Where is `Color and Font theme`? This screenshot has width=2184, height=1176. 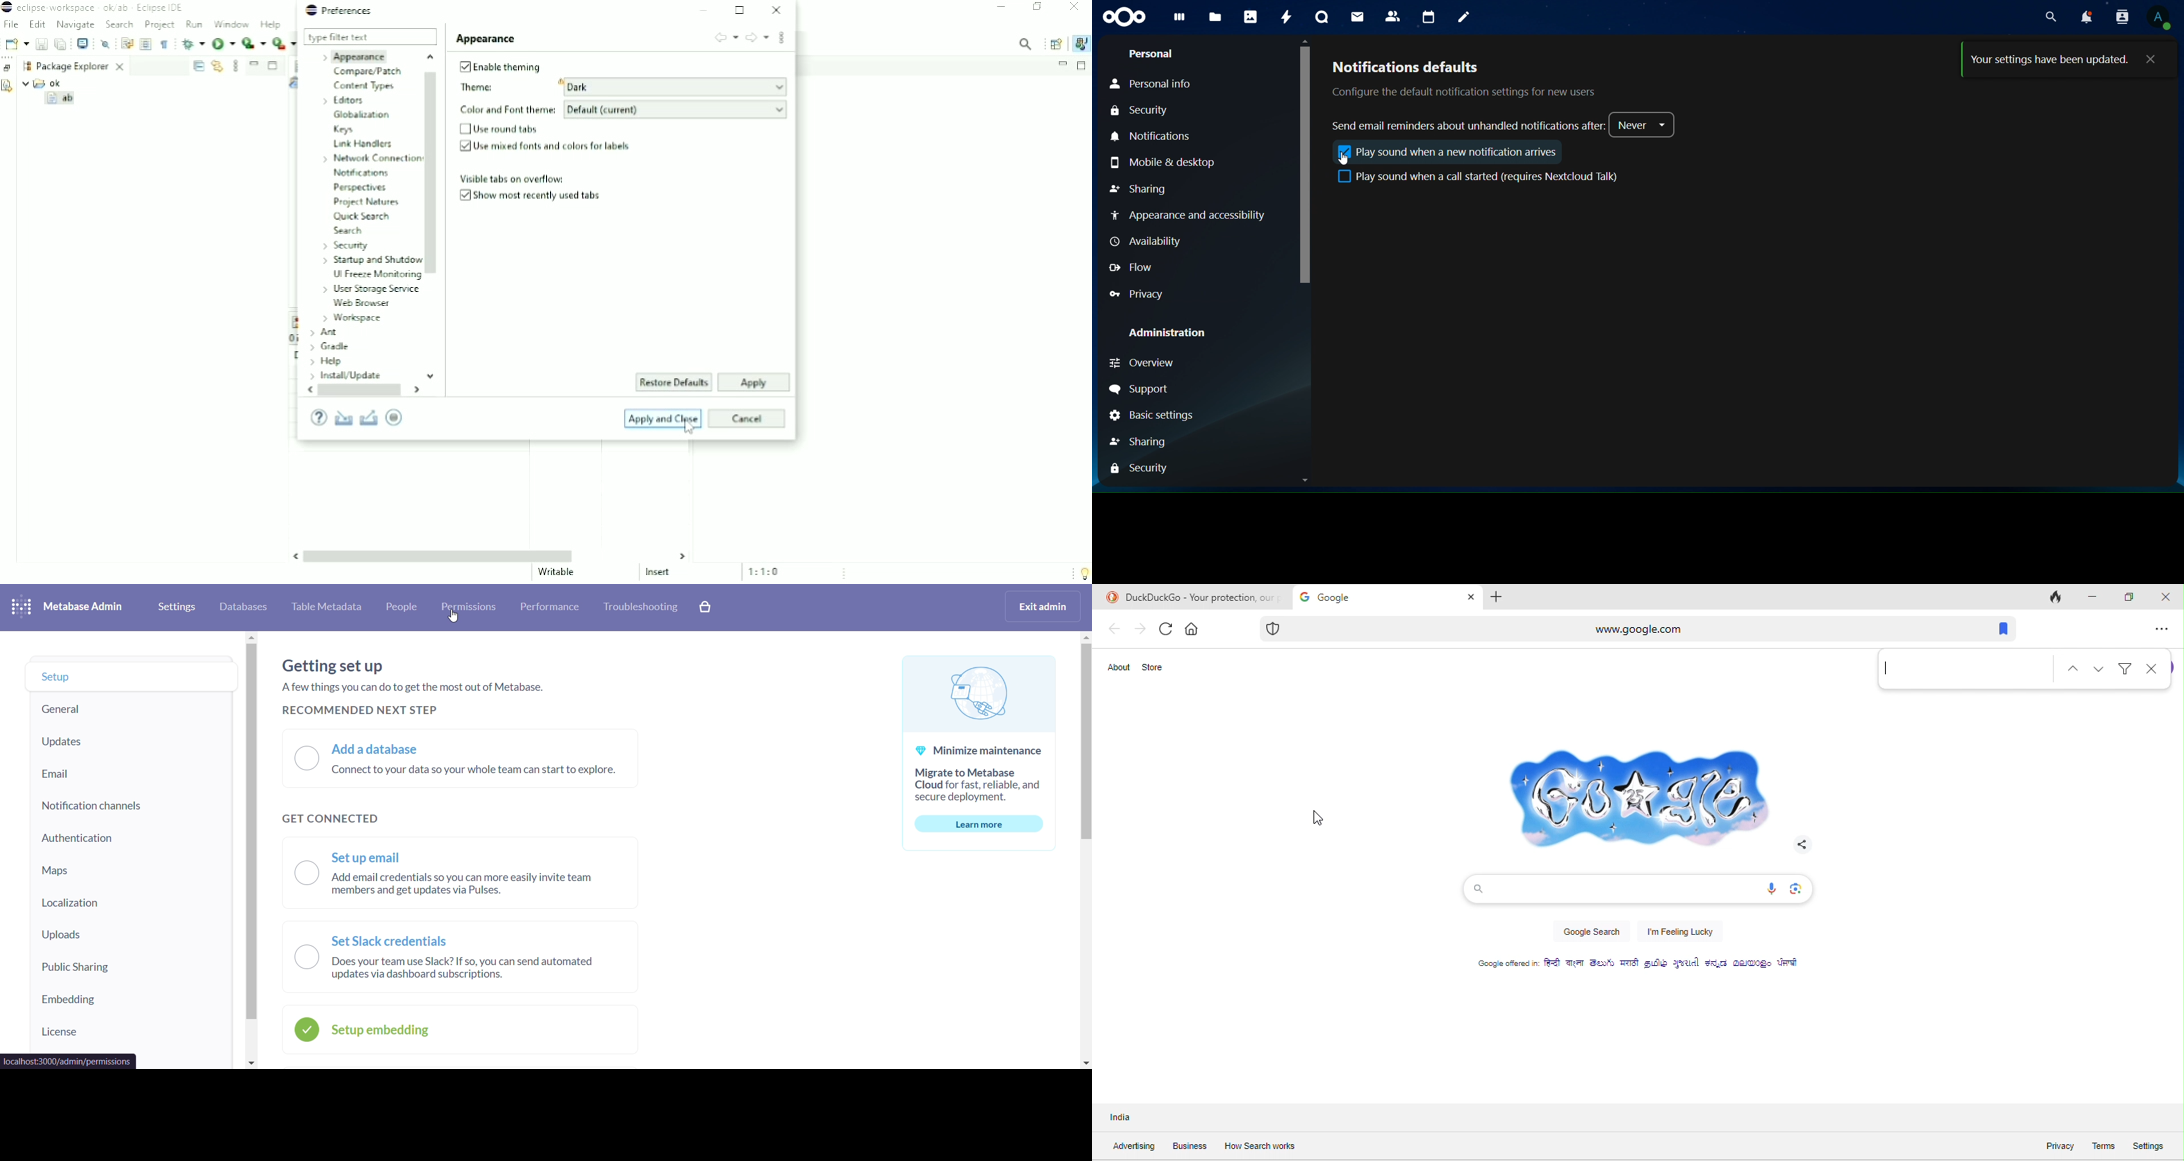
Color and Font theme is located at coordinates (621, 110).